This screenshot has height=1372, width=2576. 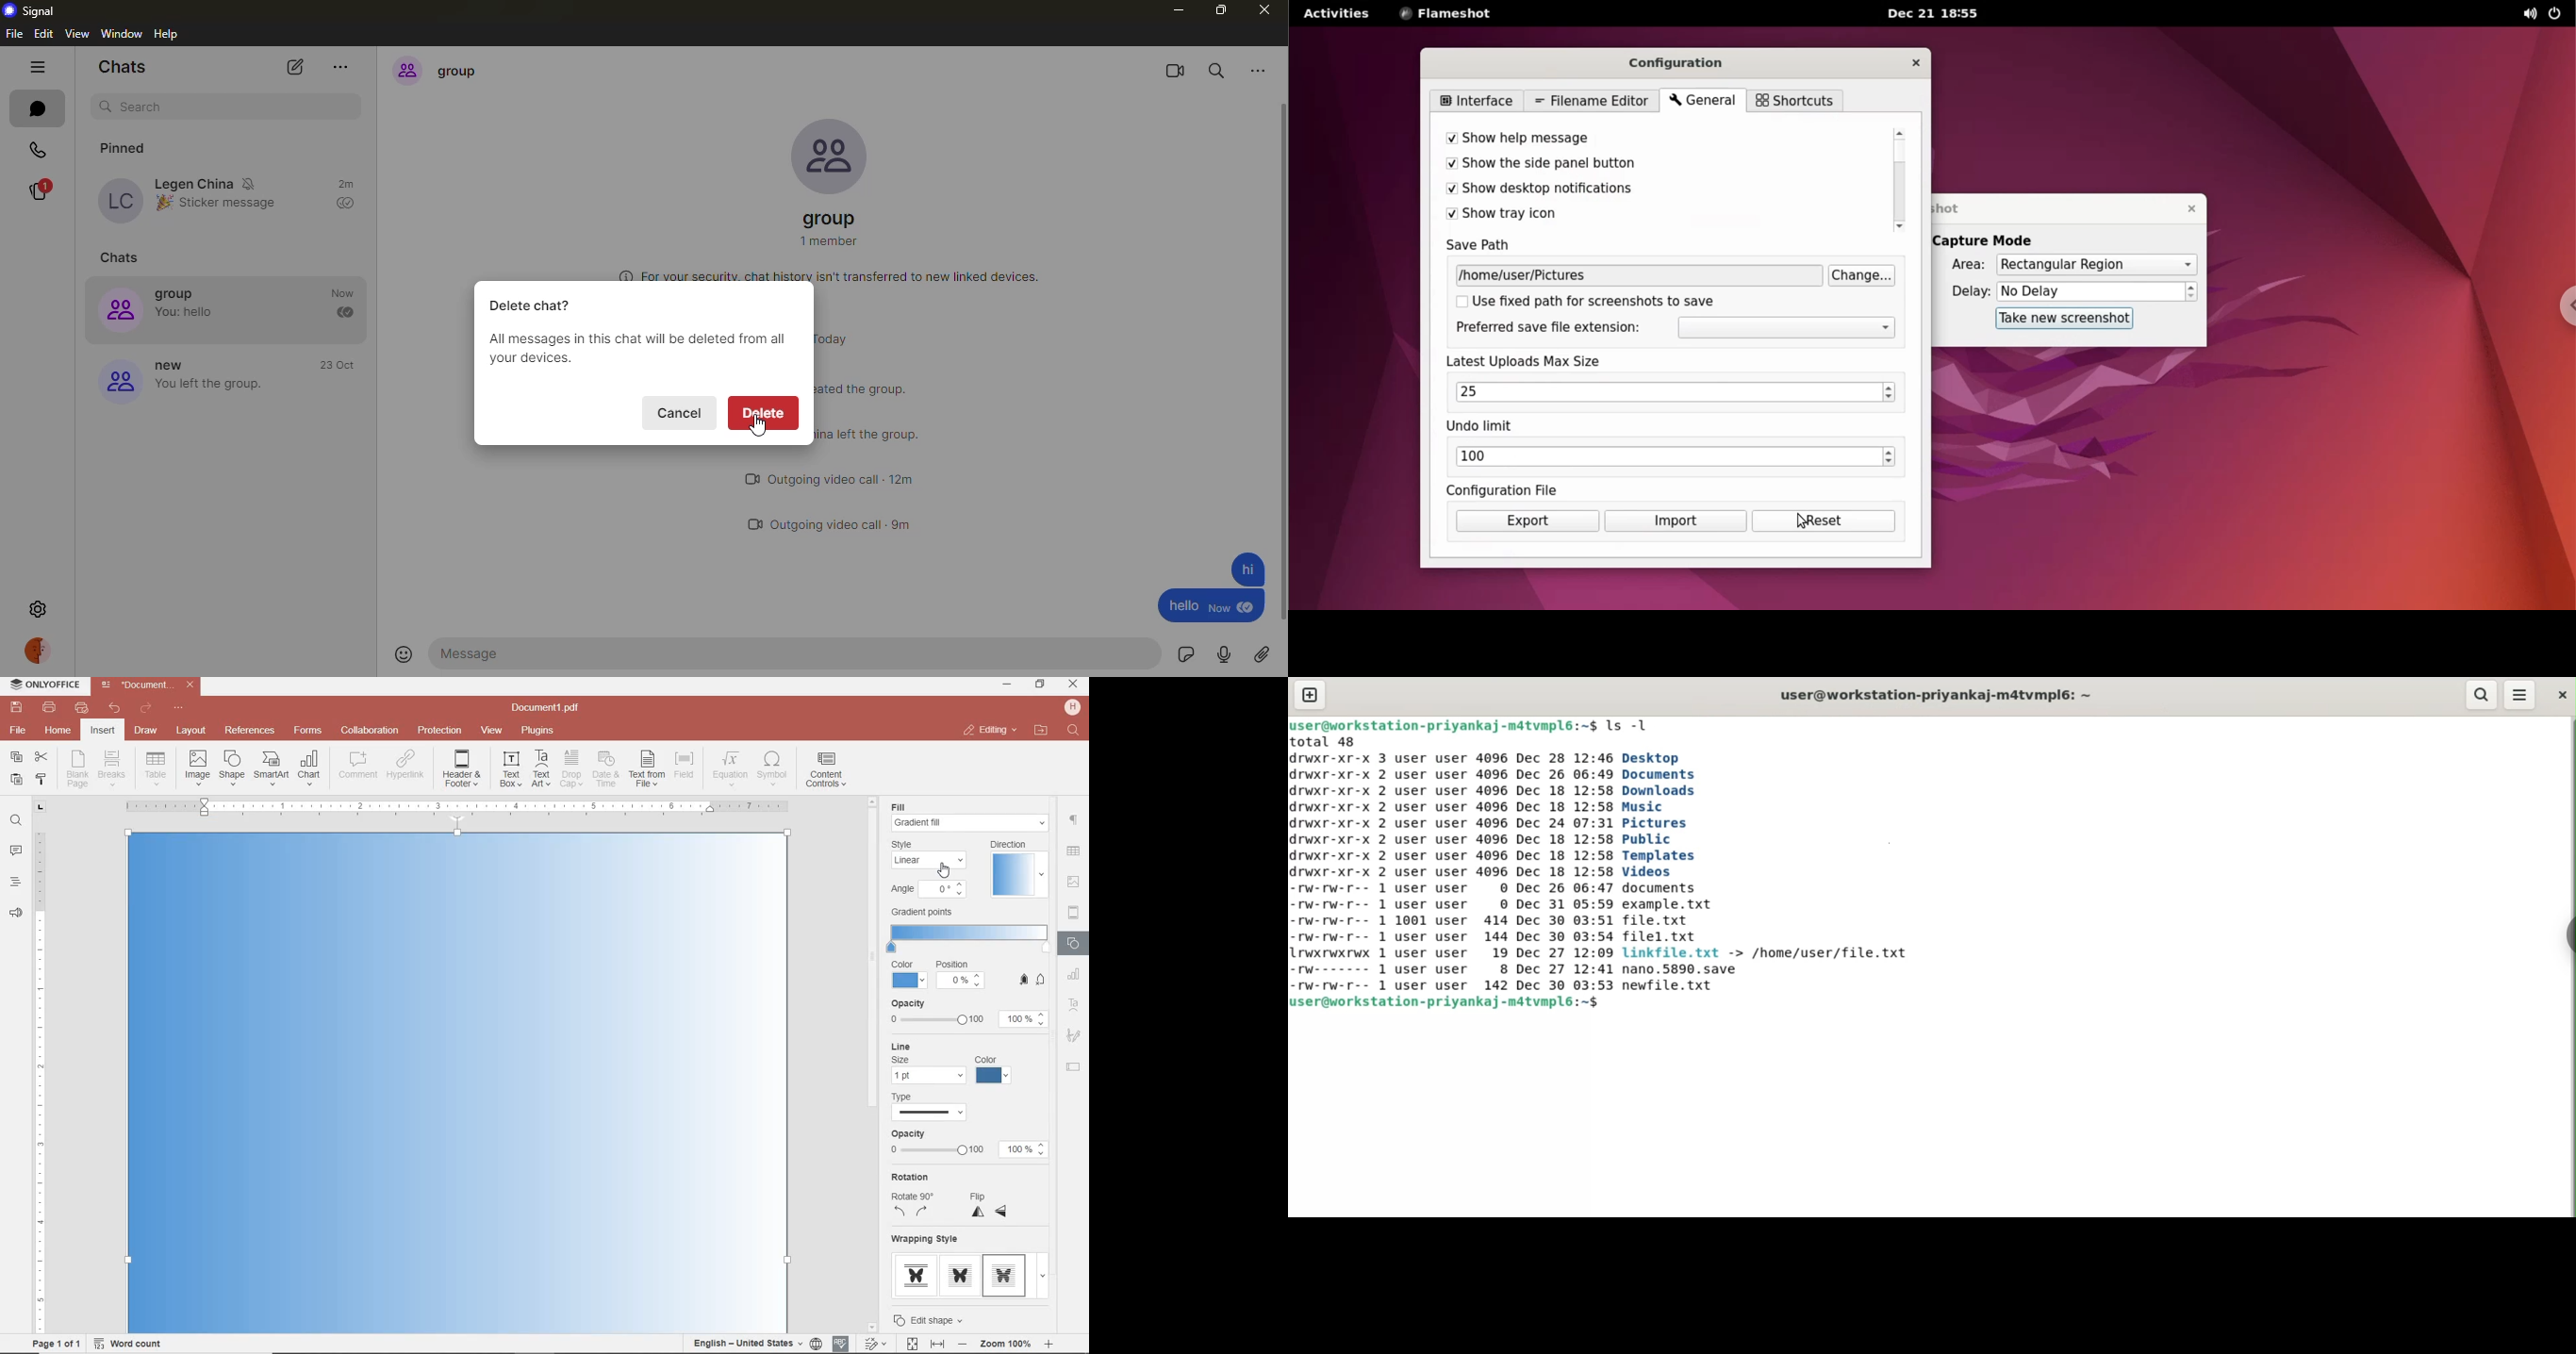 What do you see at coordinates (927, 846) in the screenshot?
I see `COLOR FILL` at bounding box center [927, 846].